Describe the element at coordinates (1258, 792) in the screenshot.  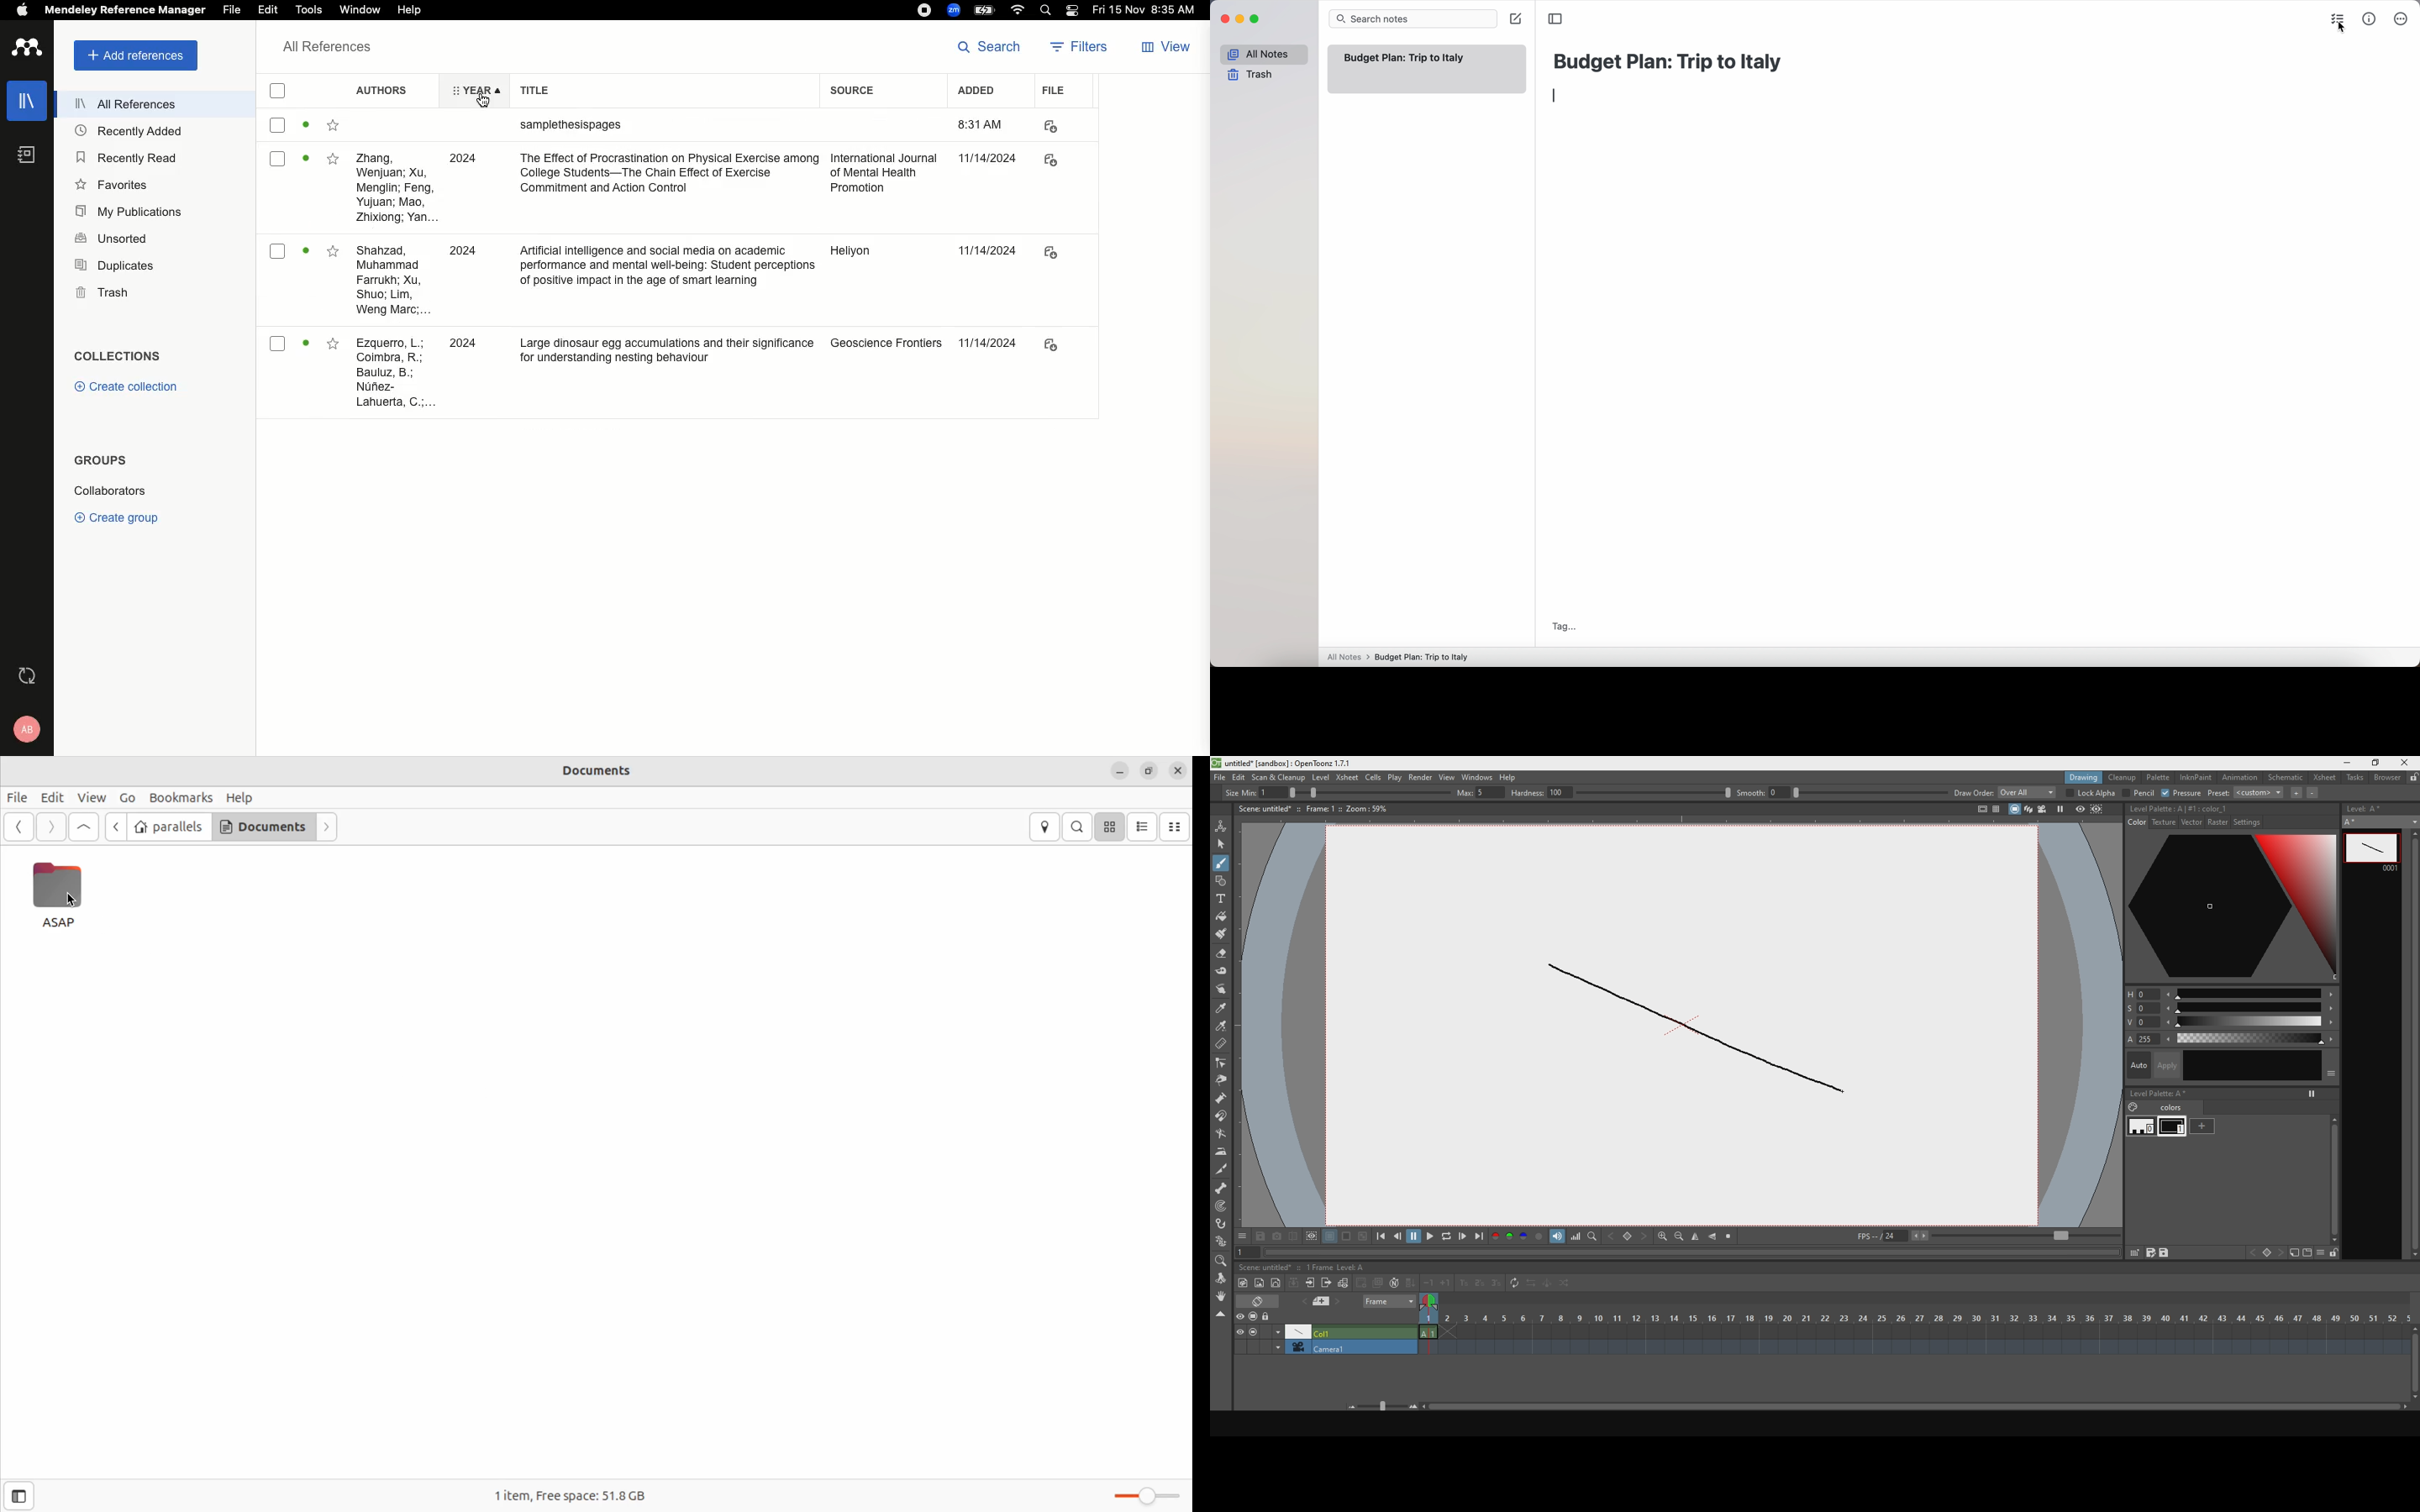
I see `size min` at that location.